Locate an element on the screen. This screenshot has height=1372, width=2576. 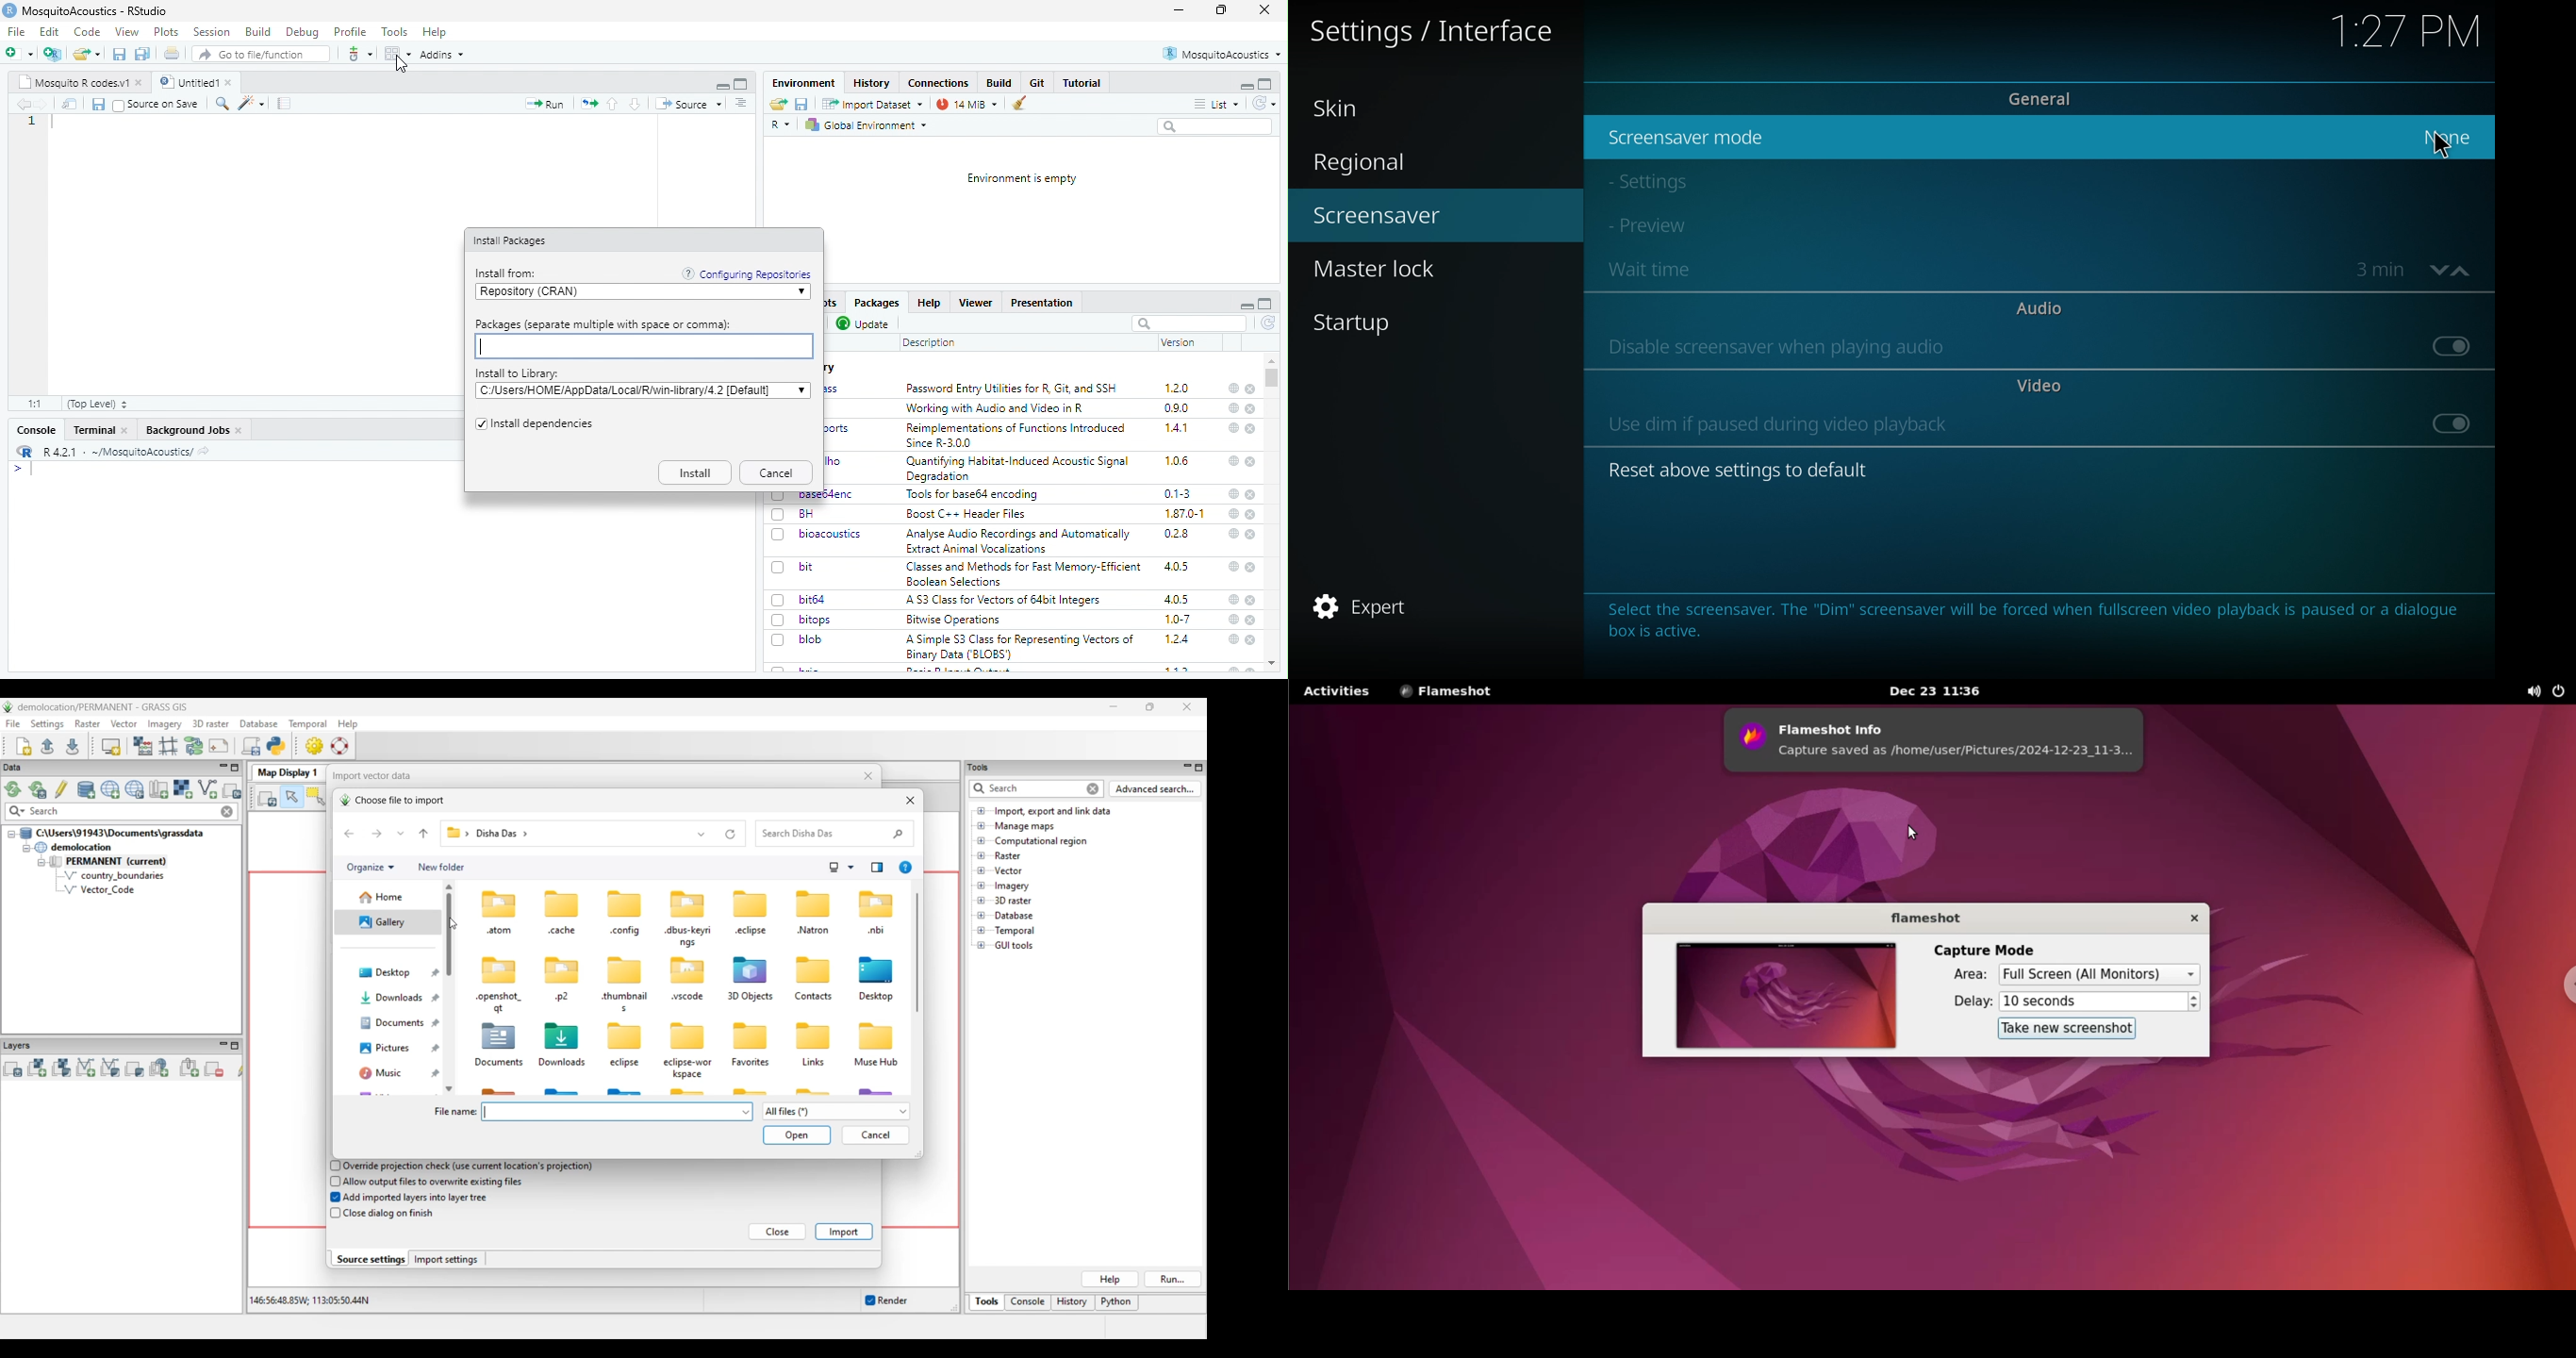
clean is located at coordinates (1014, 104).